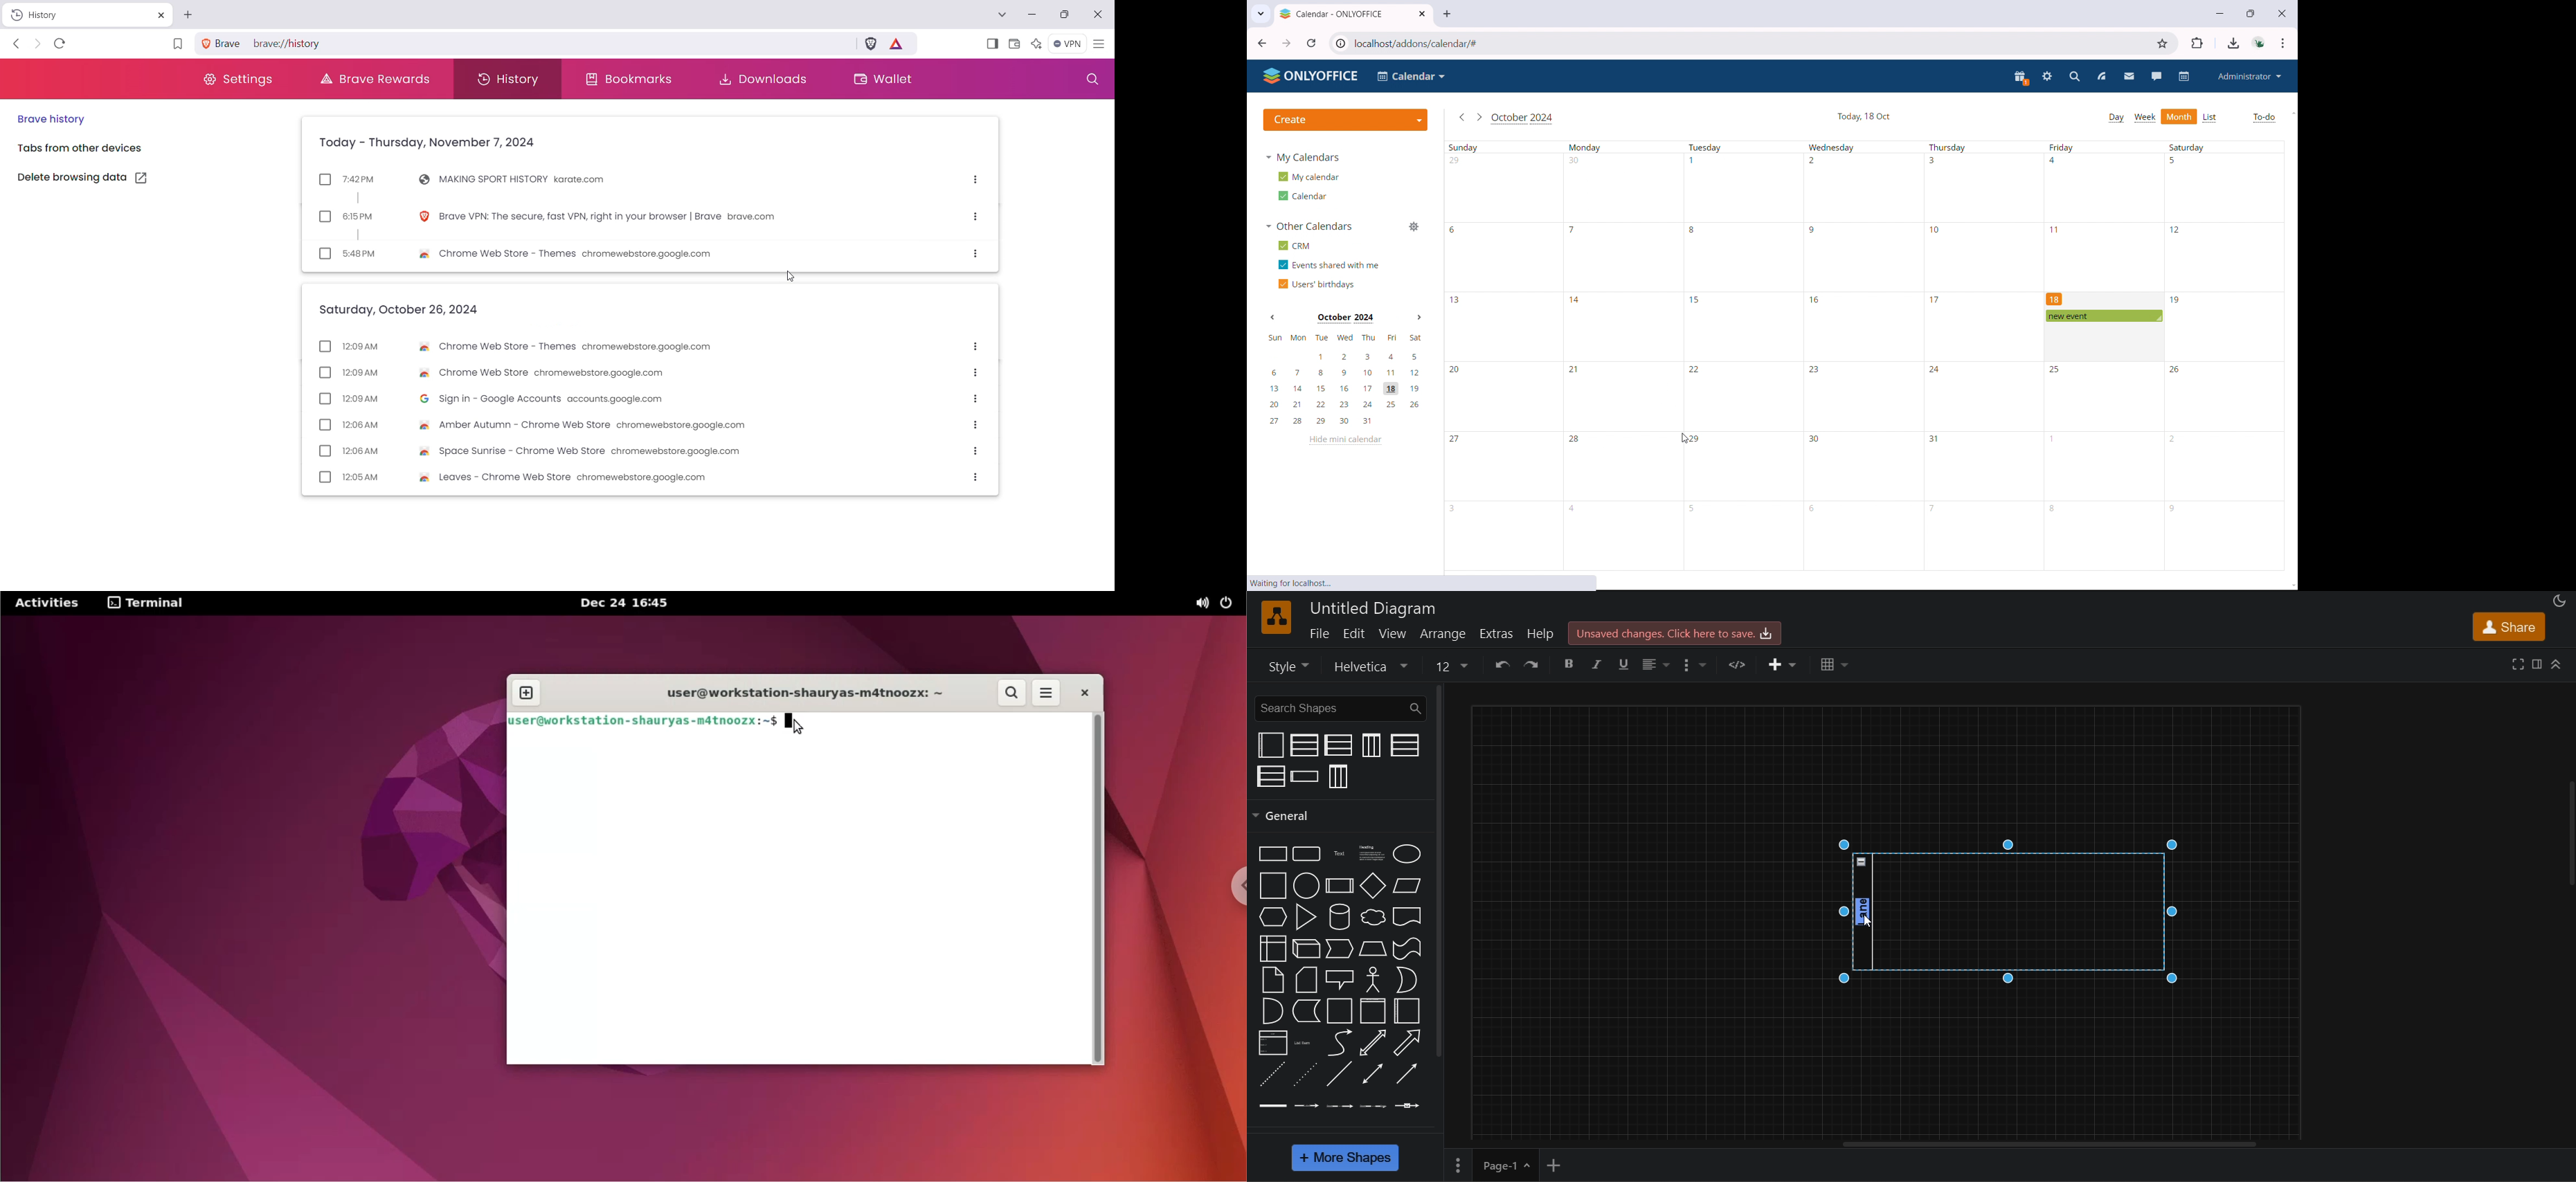  Describe the element at coordinates (1370, 745) in the screenshot. I see `vertical pool 1` at that location.